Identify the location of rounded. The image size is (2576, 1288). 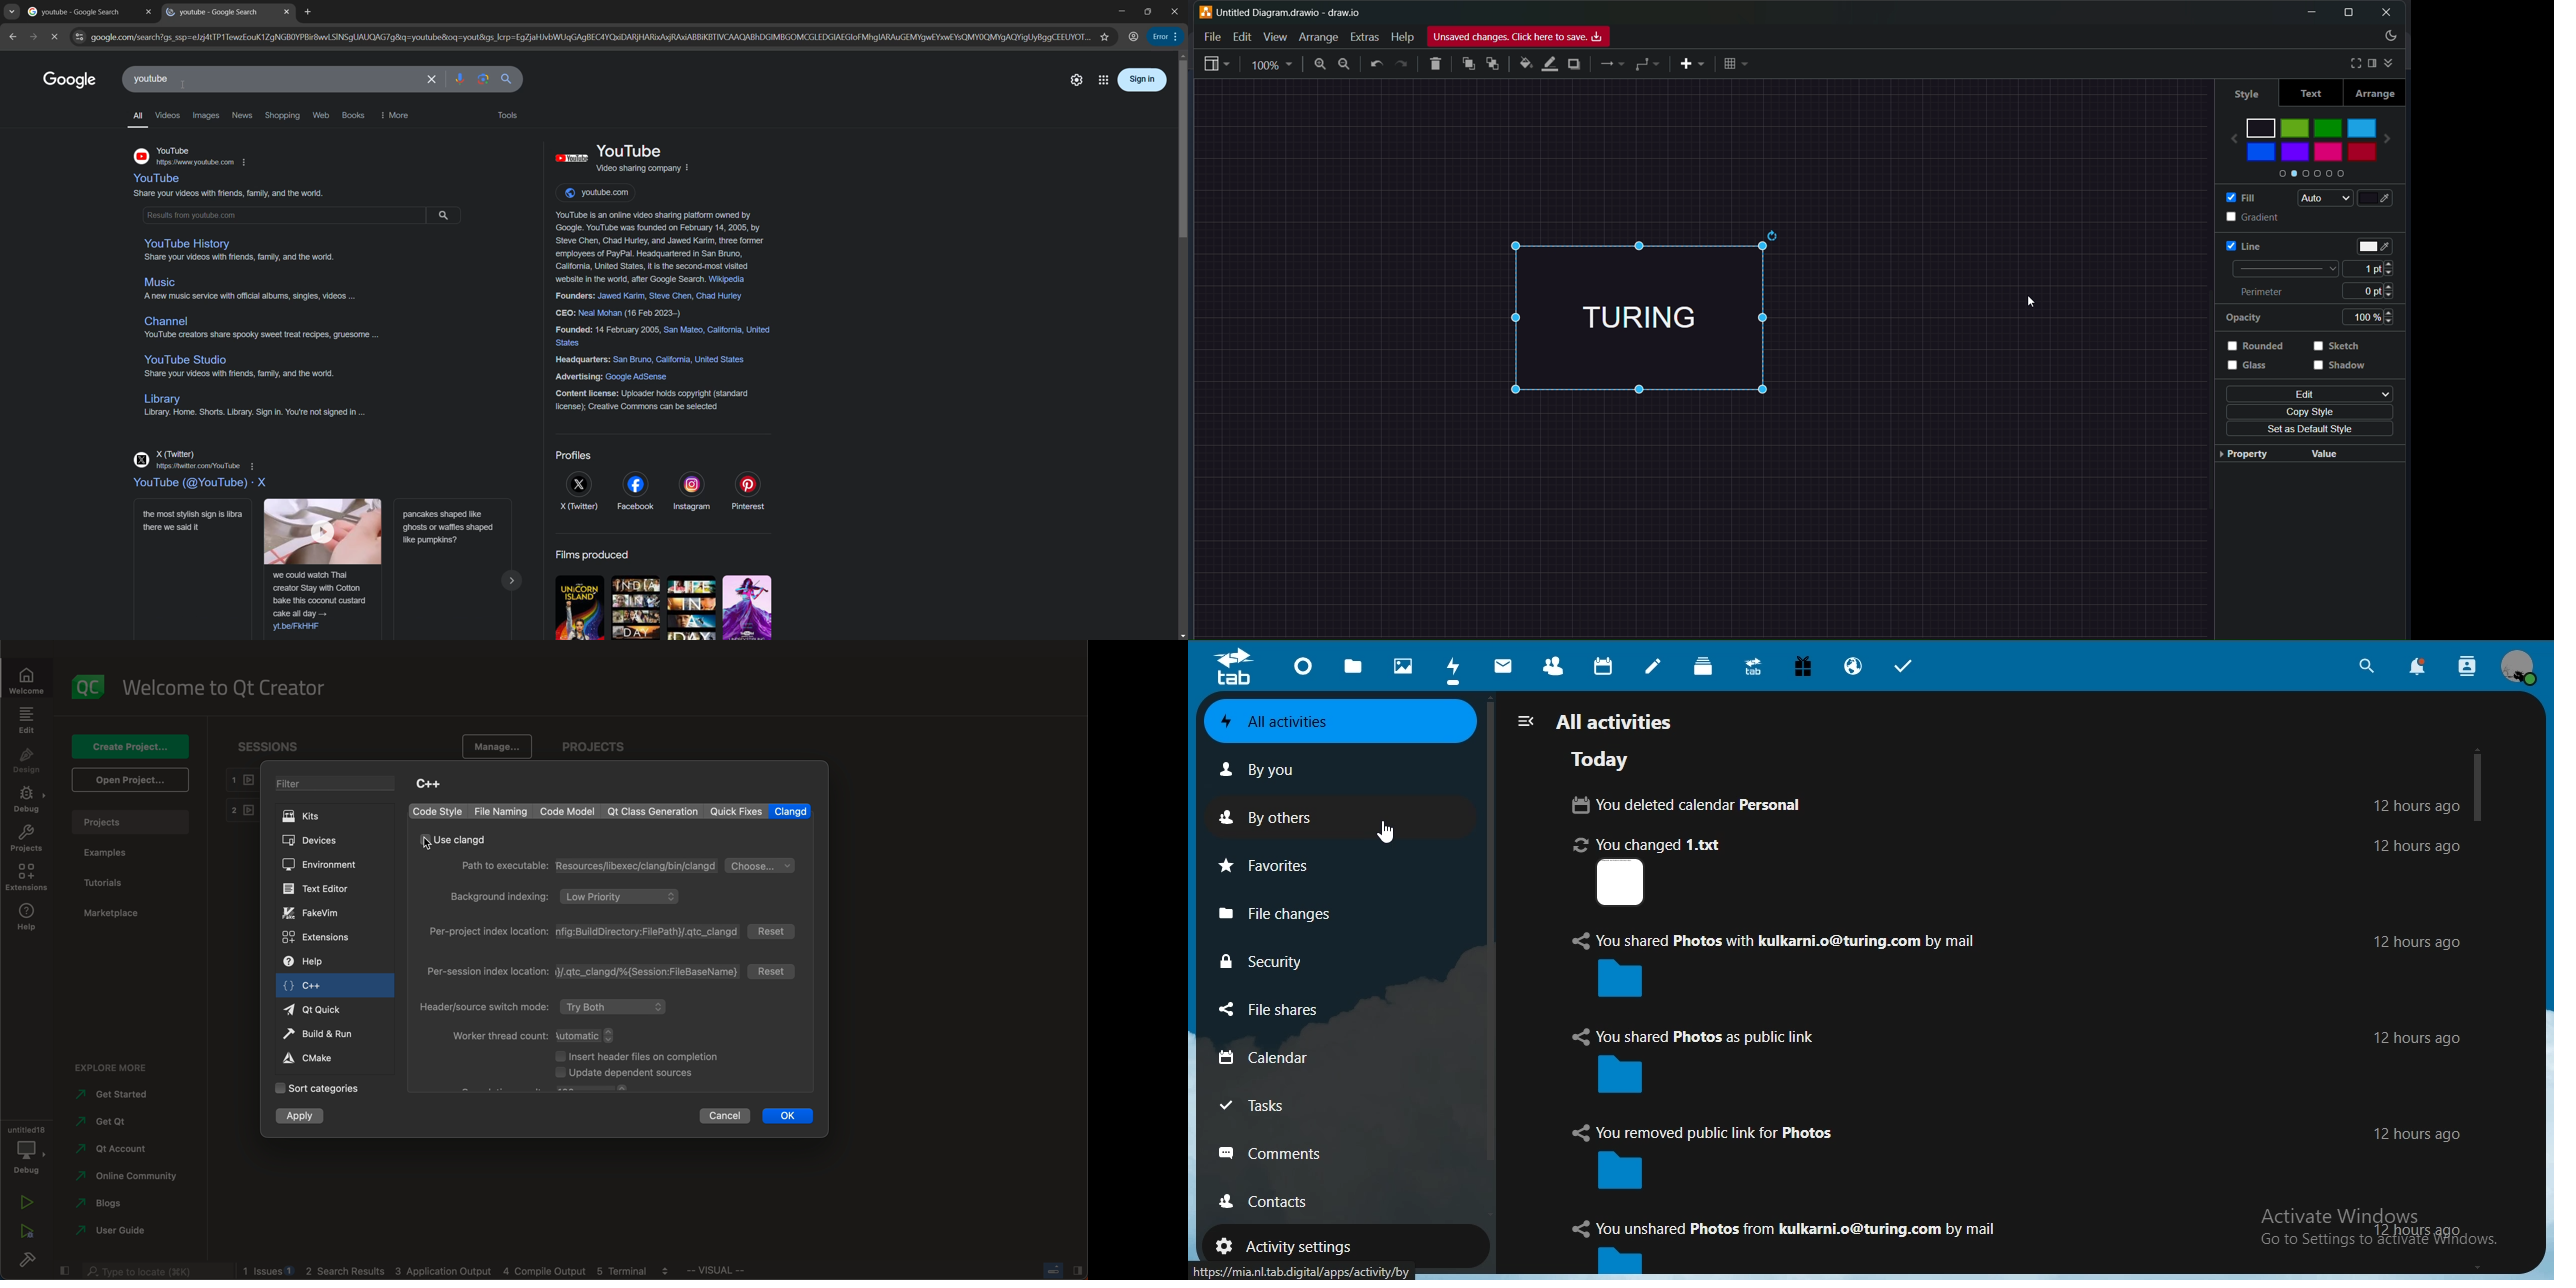
(2261, 345).